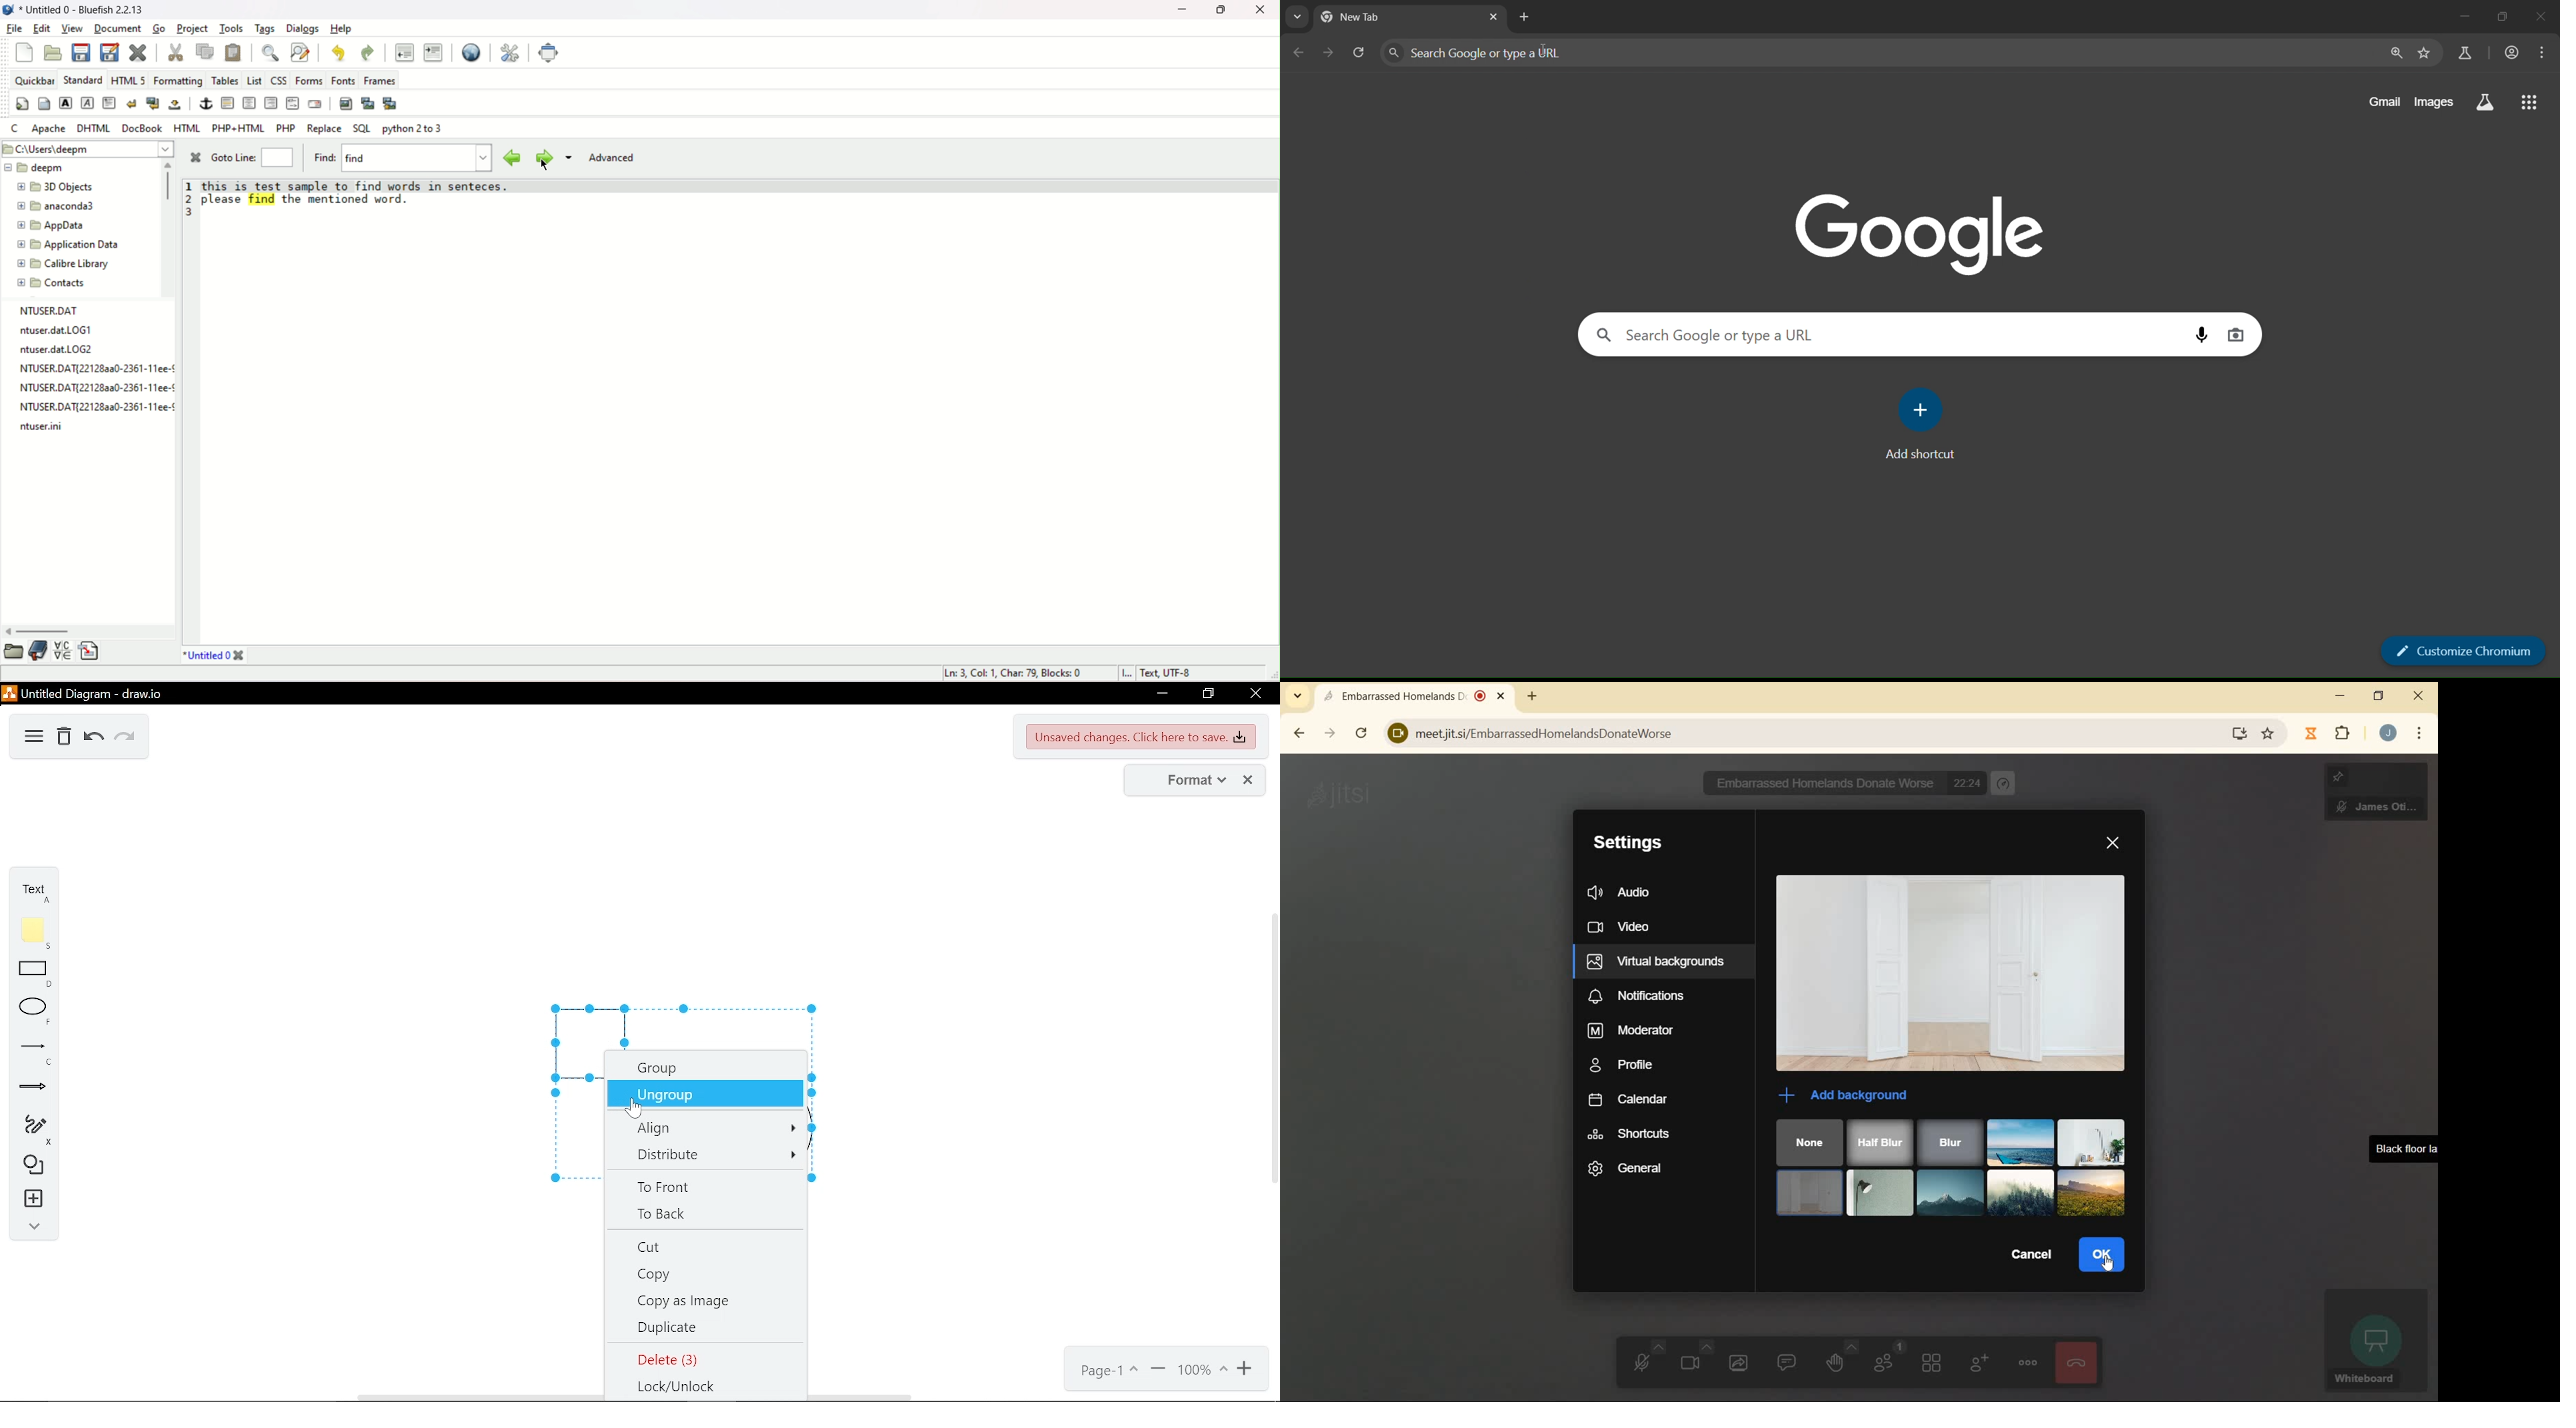 This screenshot has height=1428, width=2576. Describe the element at coordinates (710, 1184) in the screenshot. I see `to front` at that location.